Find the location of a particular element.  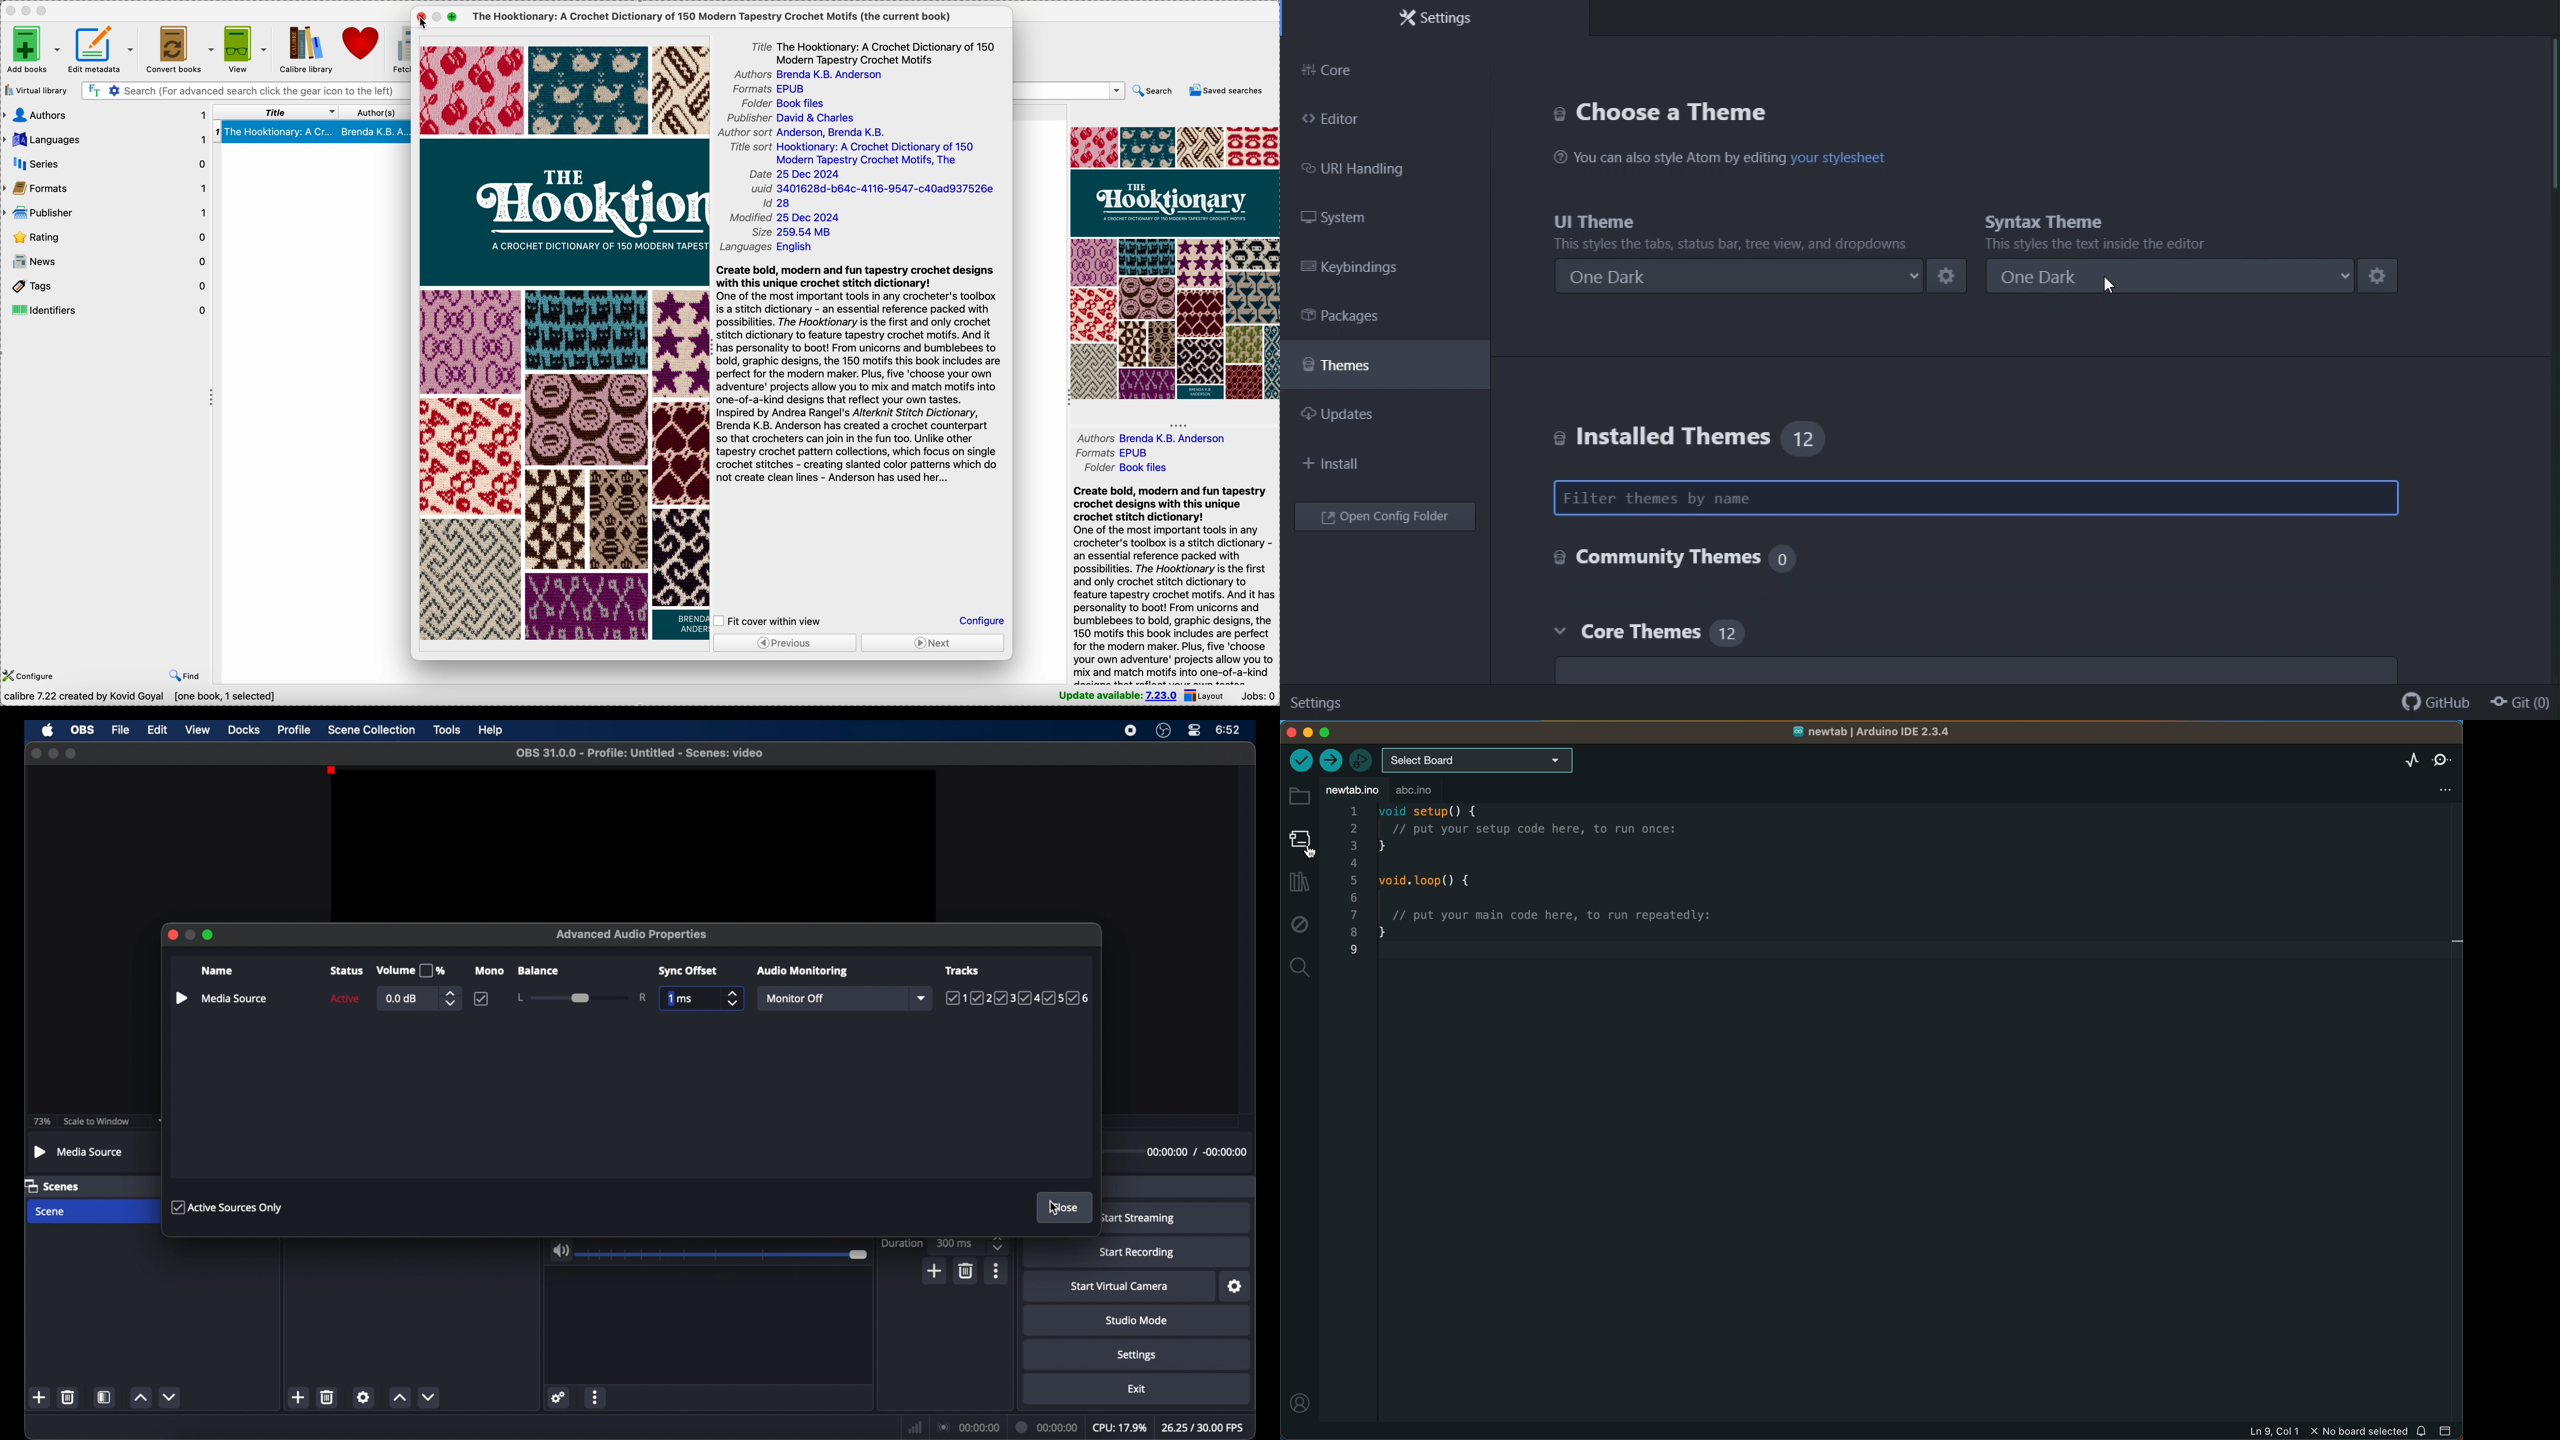

packages is located at coordinates (1363, 315).